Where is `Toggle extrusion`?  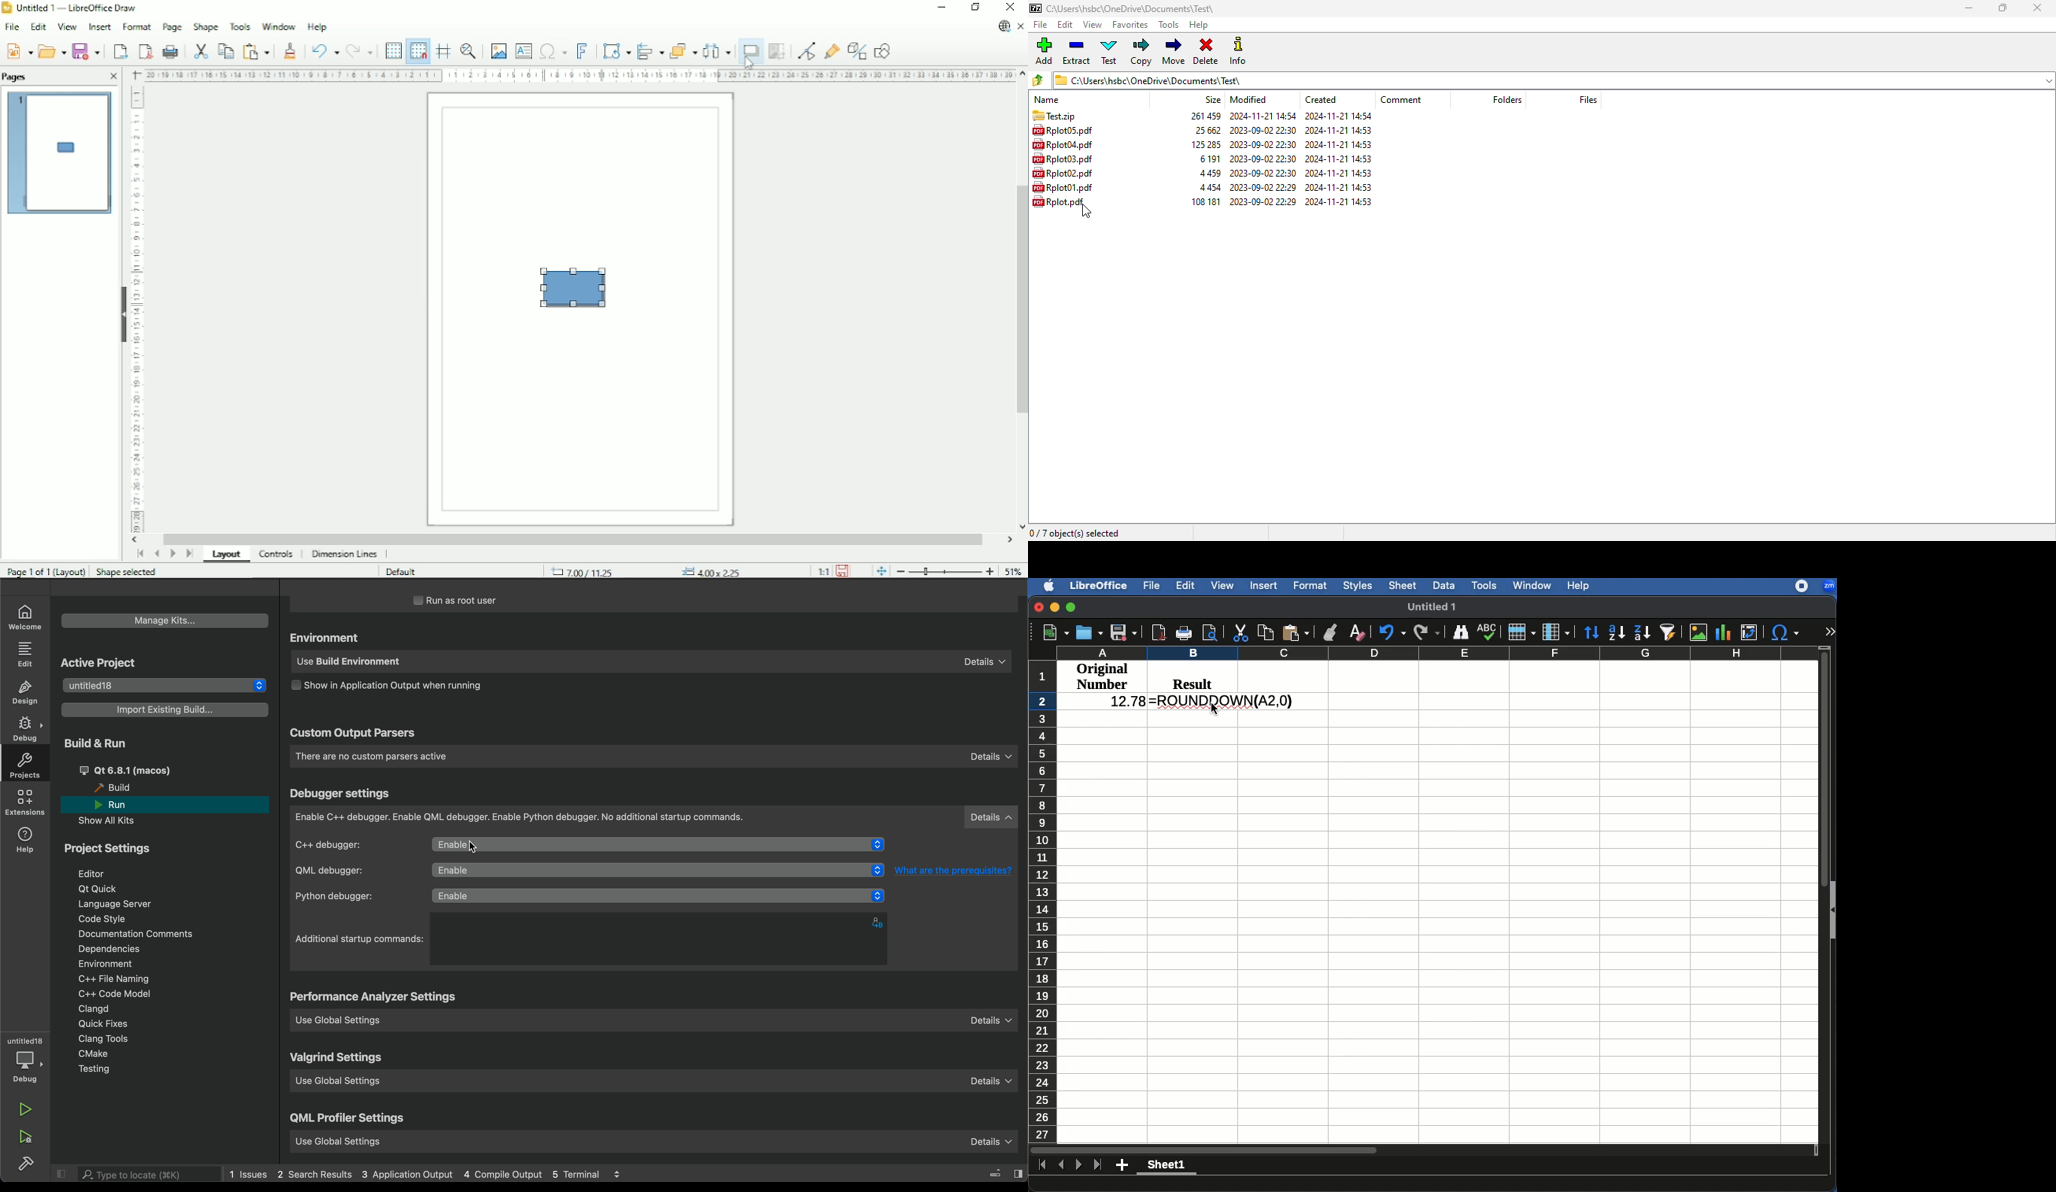
Toggle extrusion is located at coordinates (857, 52).